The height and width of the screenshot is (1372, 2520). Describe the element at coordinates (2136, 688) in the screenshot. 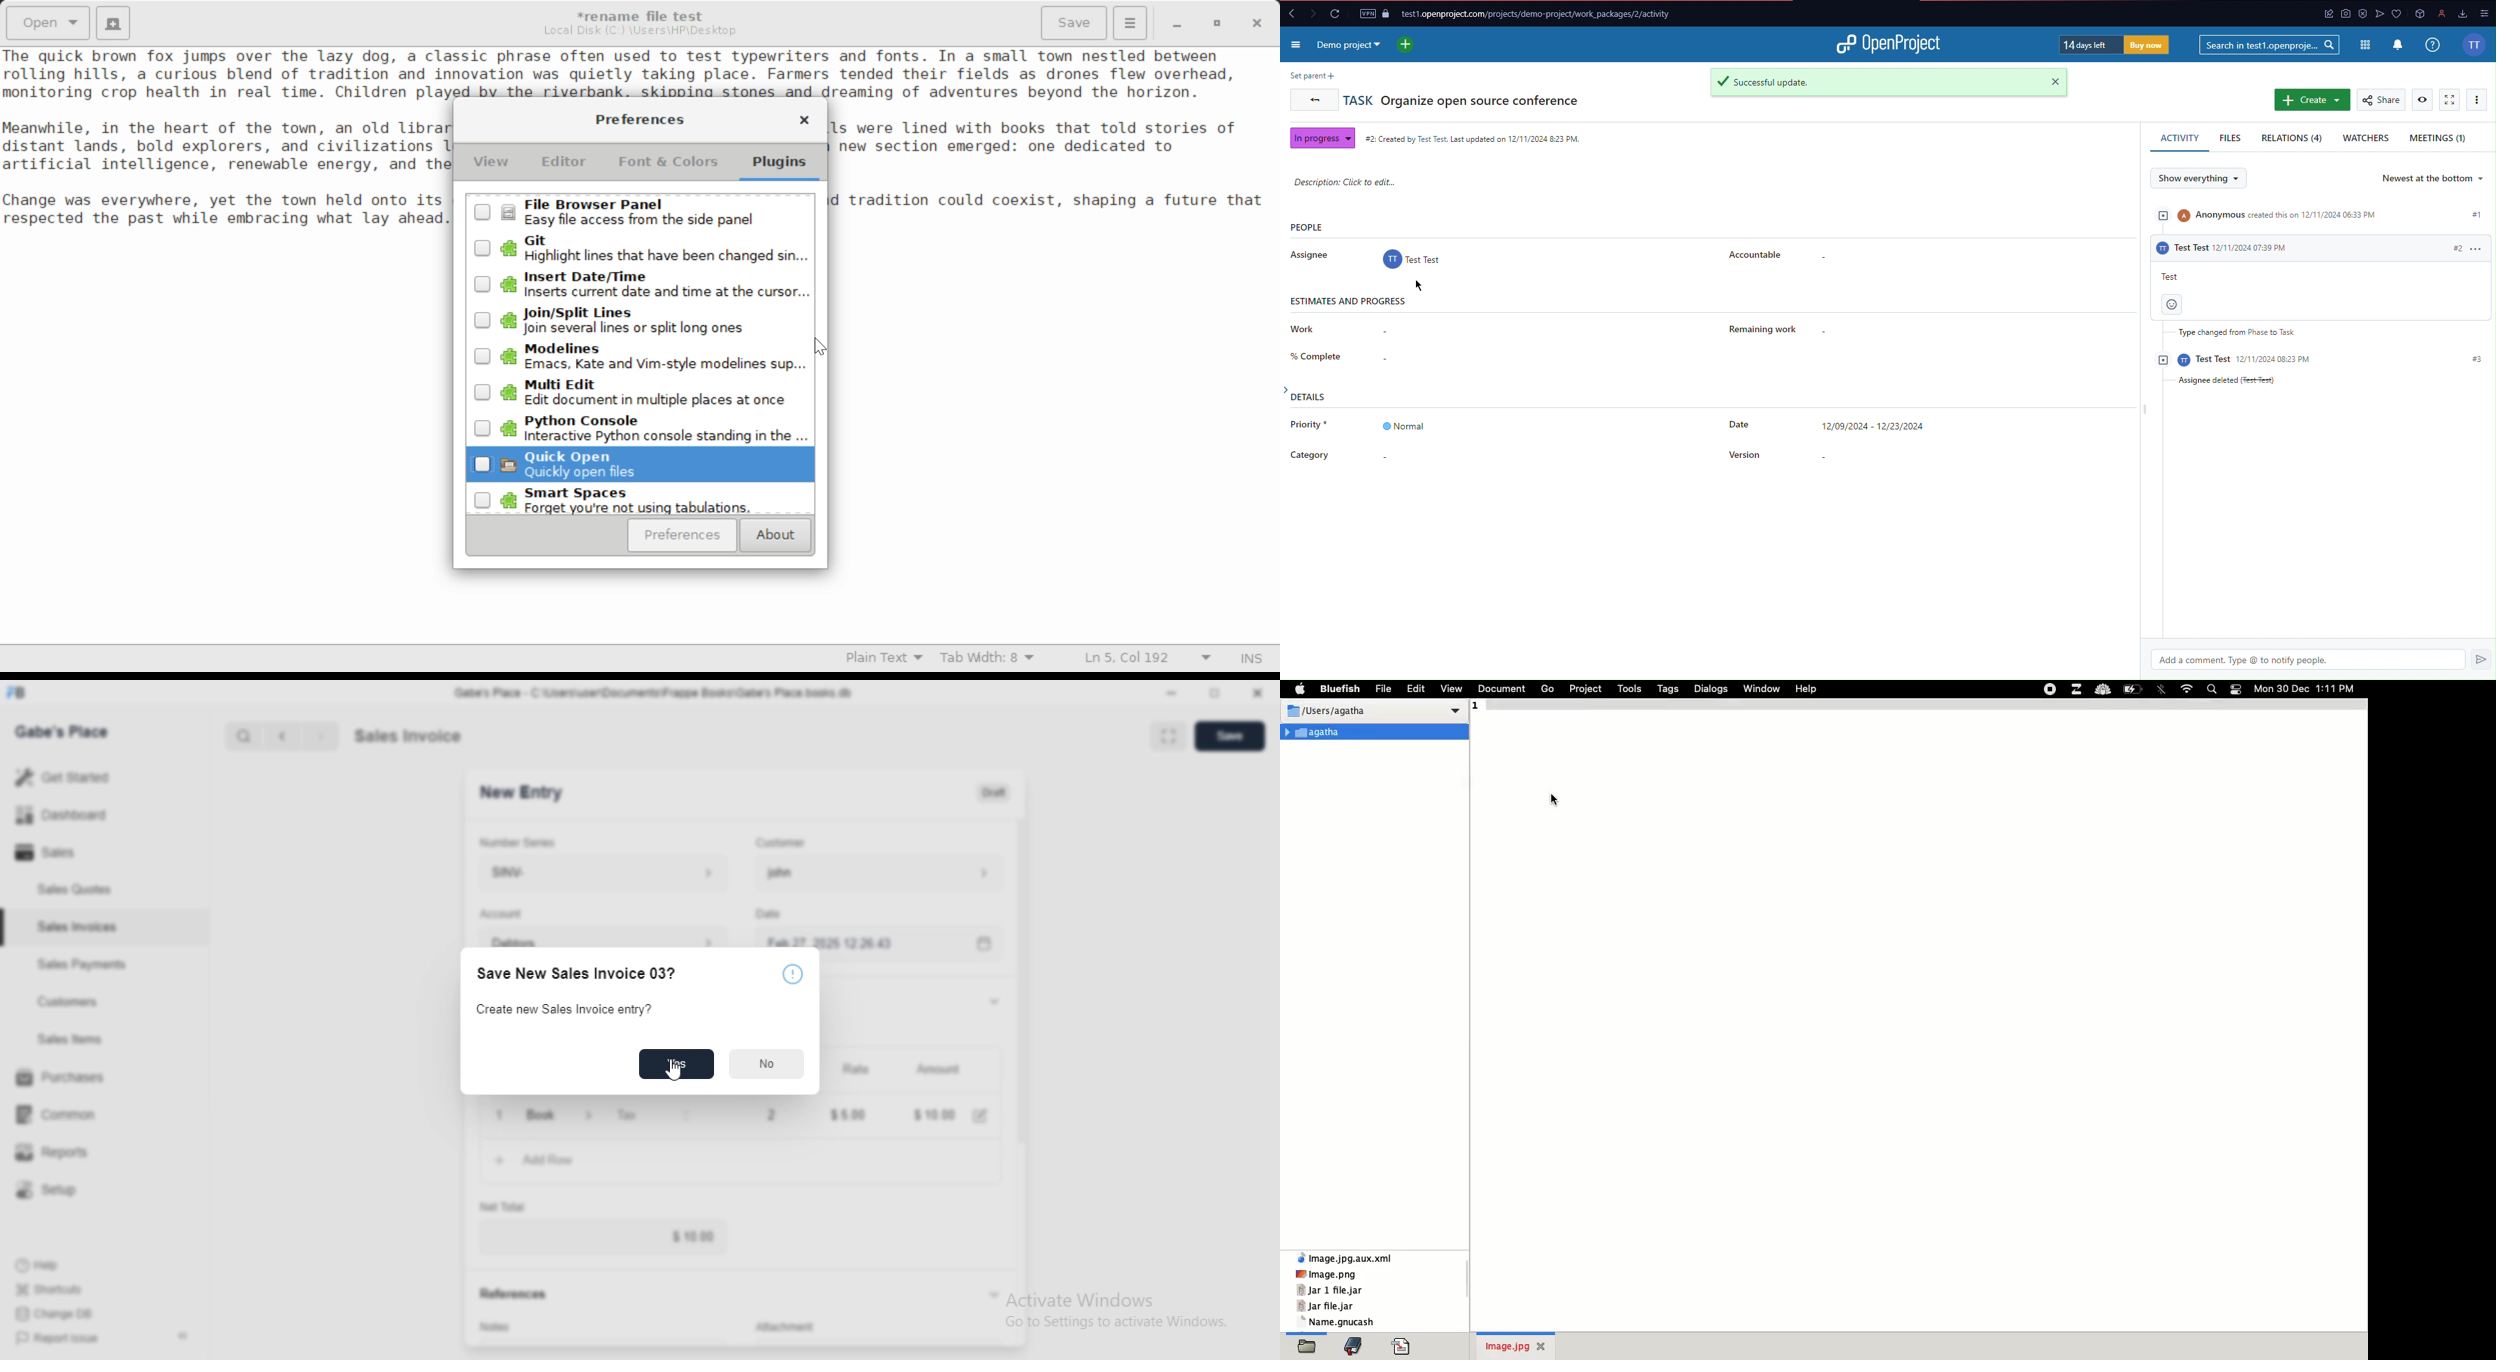

I see `charge` at that location.